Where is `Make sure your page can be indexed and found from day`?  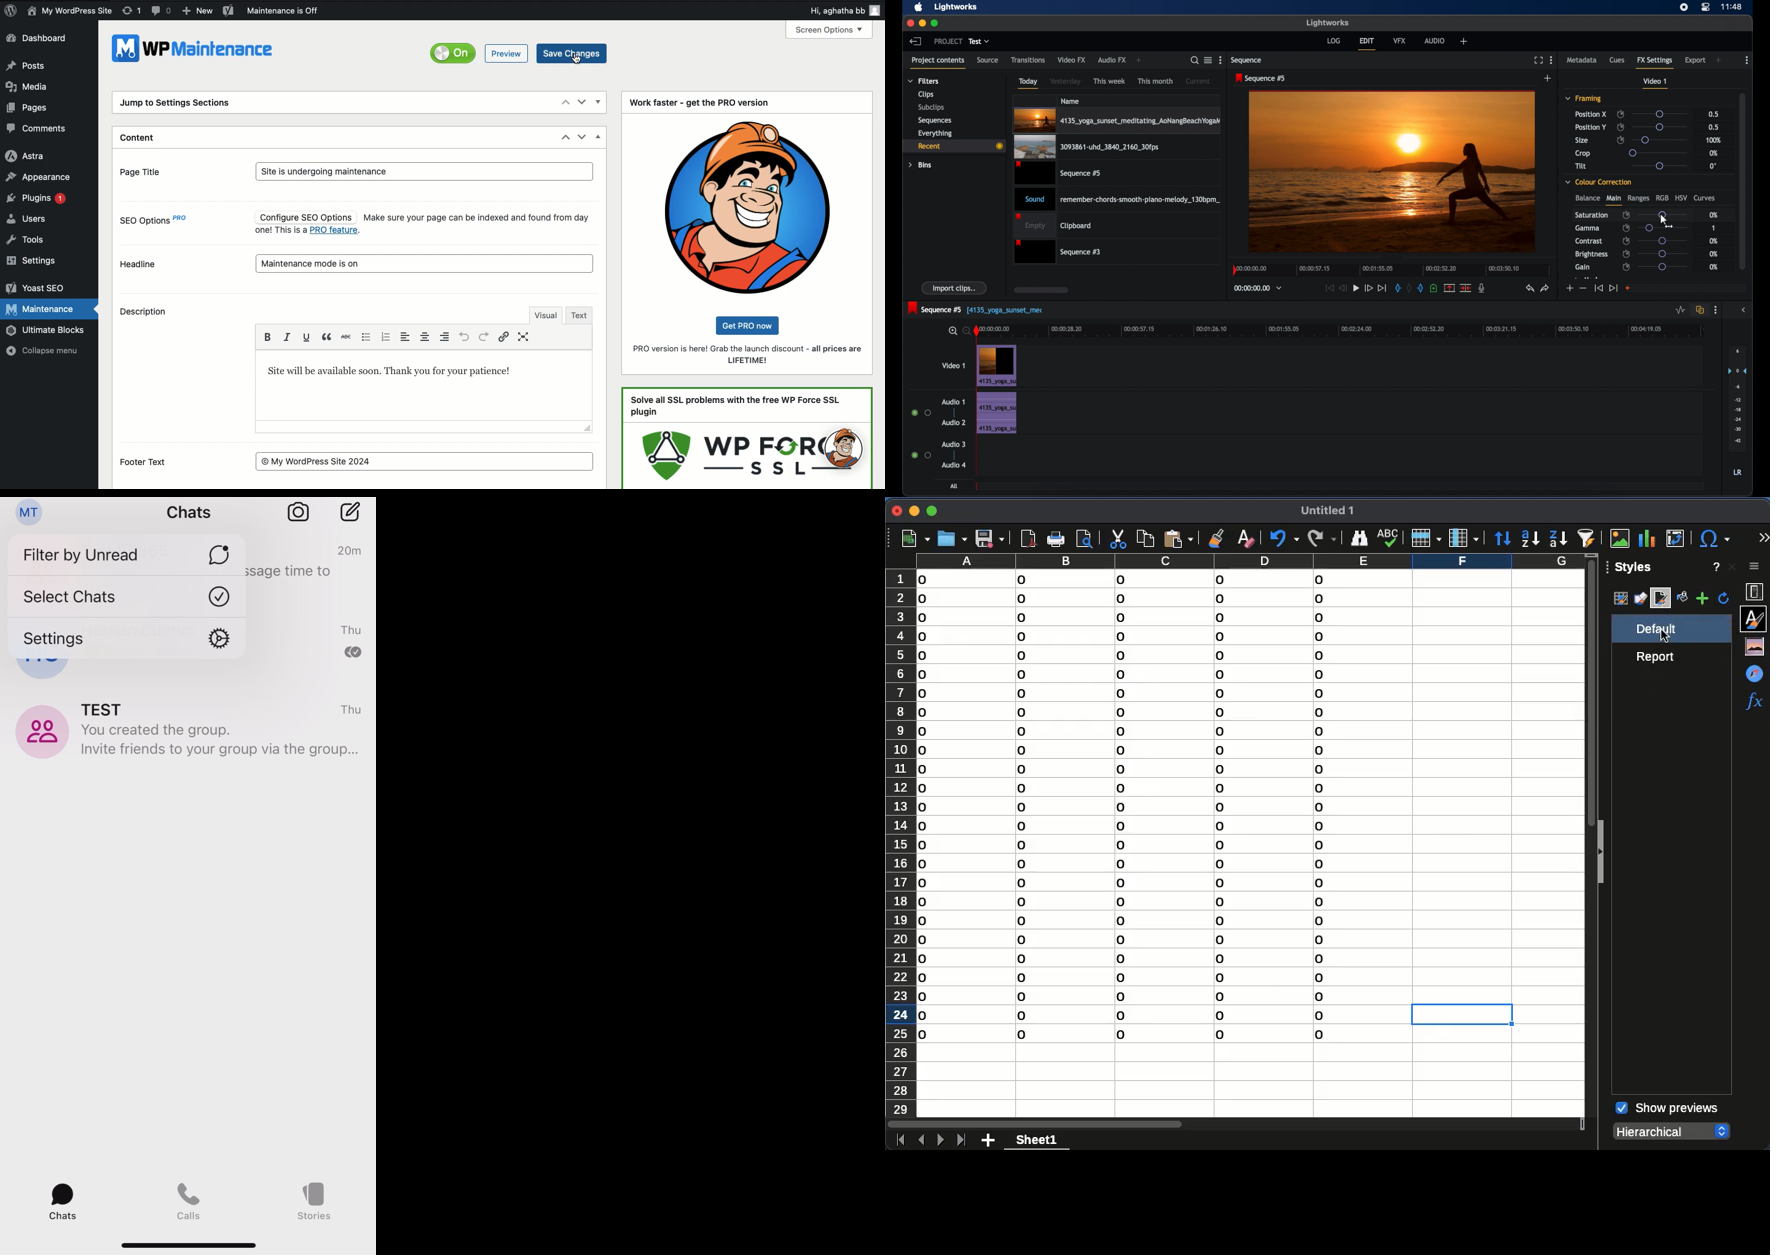 Make sure your page can be indexed and found from day is located at coordinates (476, 218).